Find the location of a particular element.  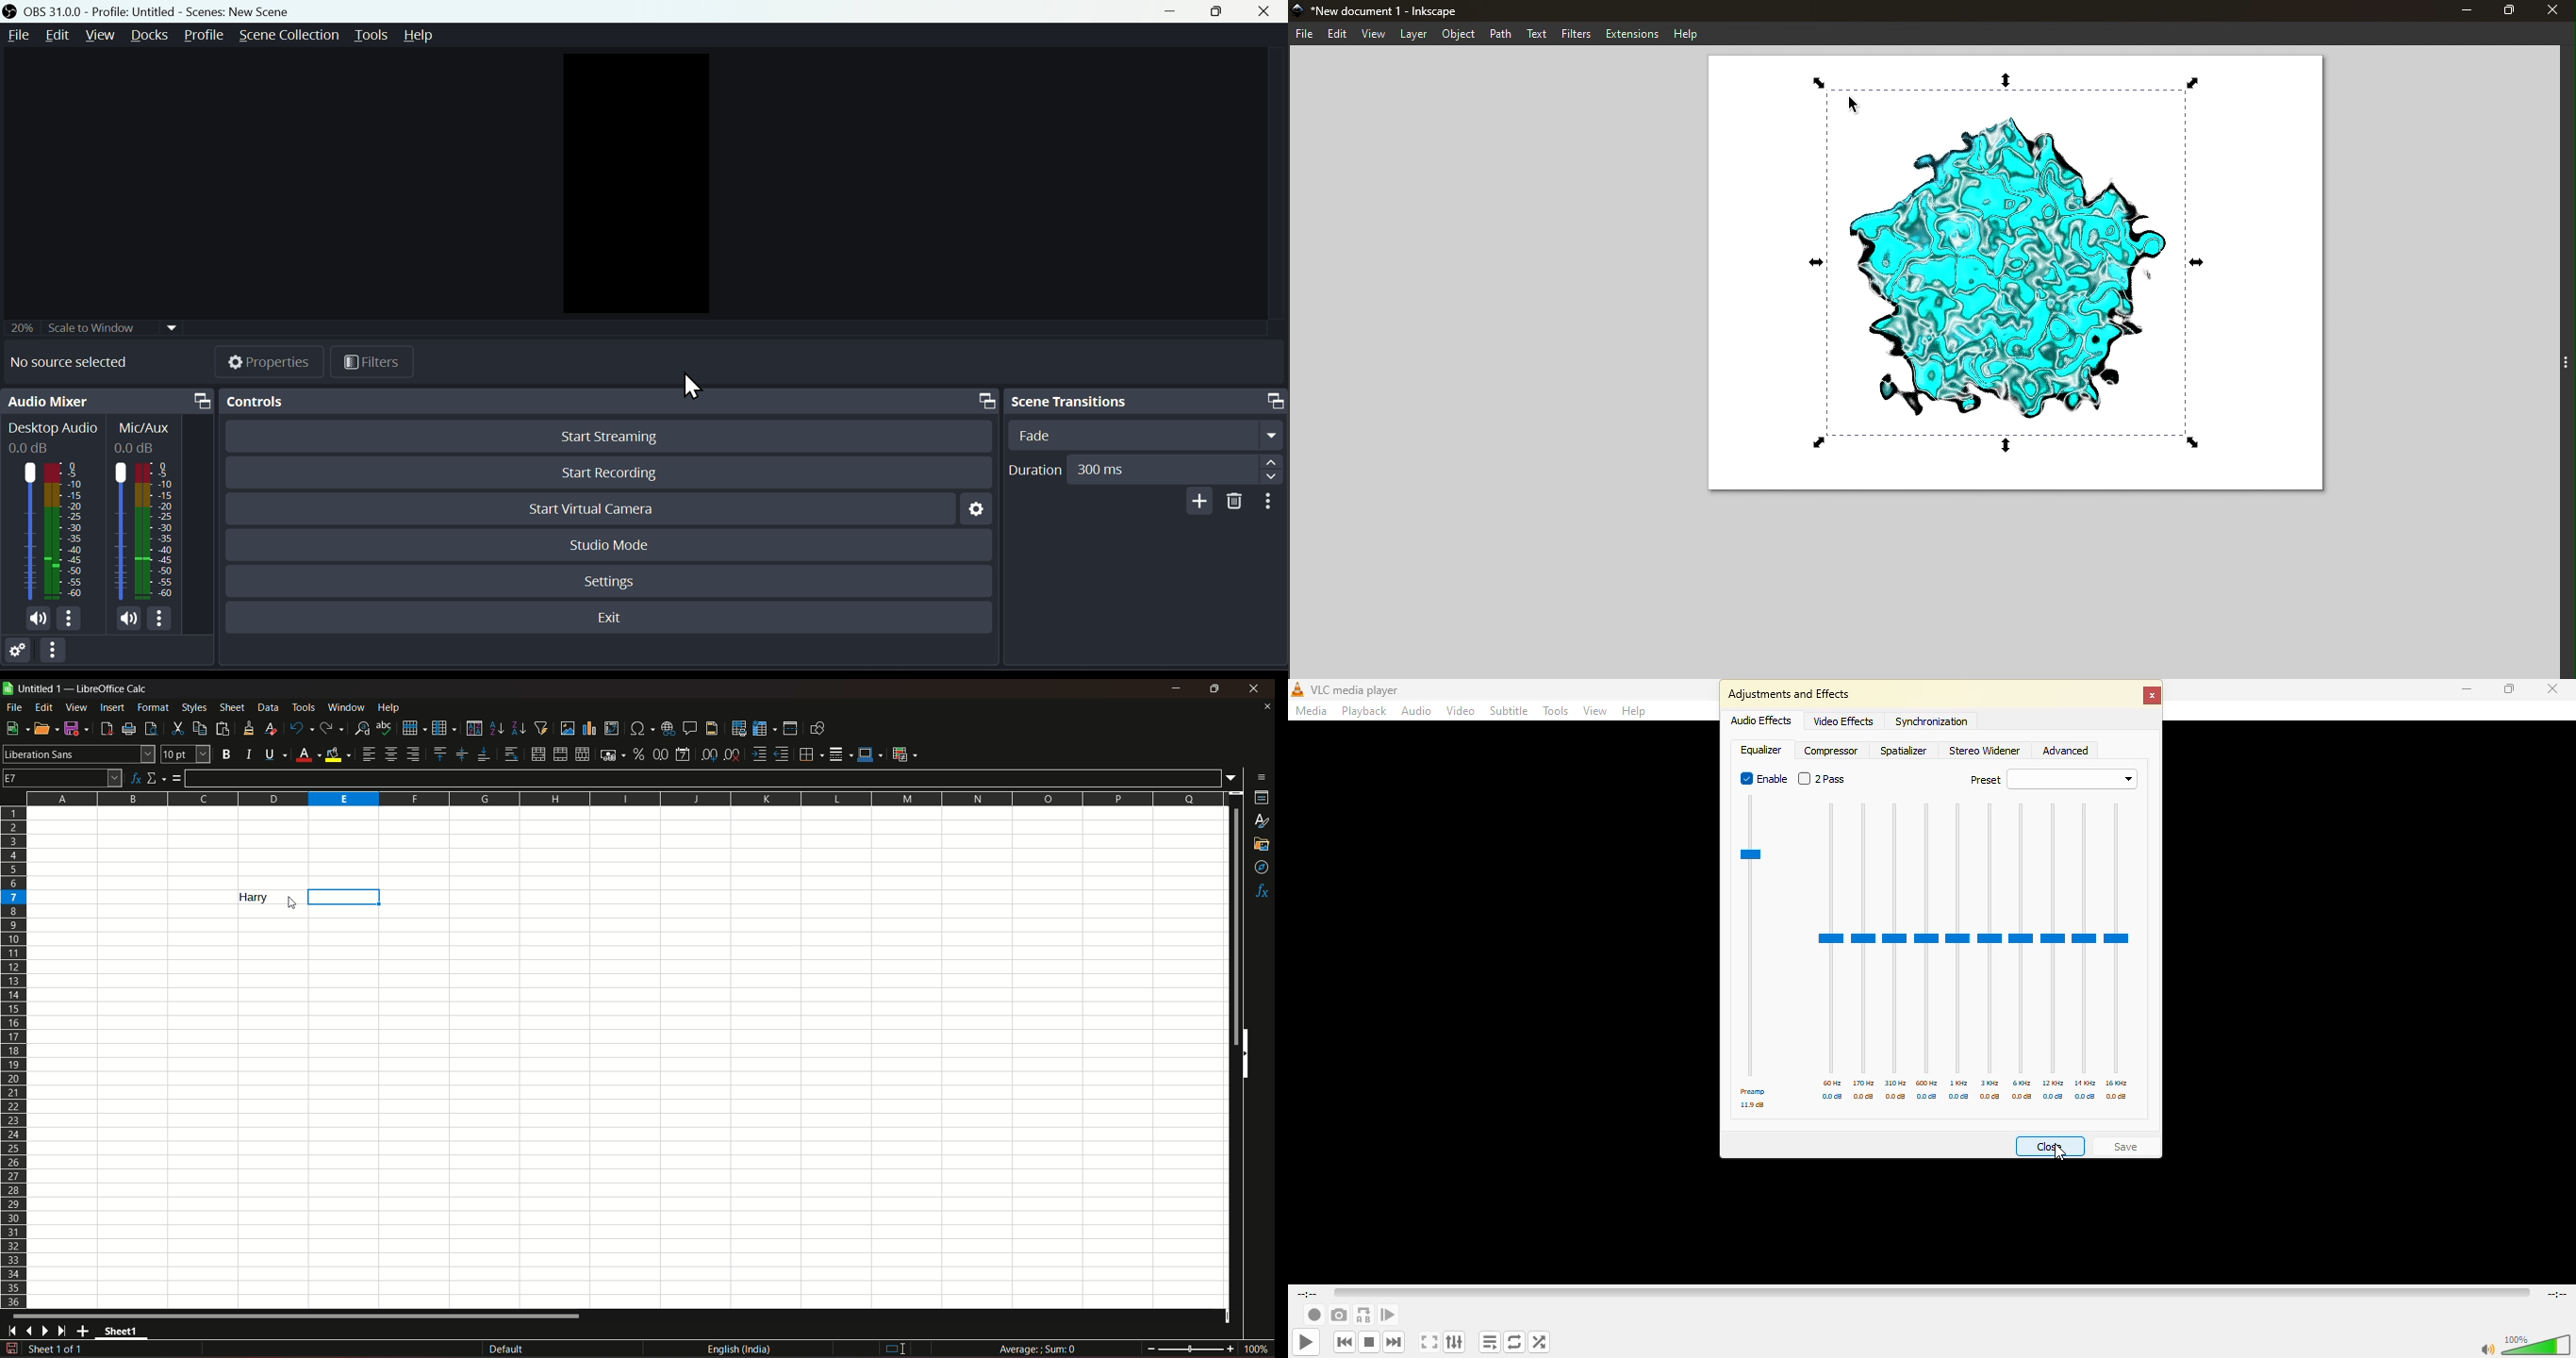

help is located at coordinates (426, 36).